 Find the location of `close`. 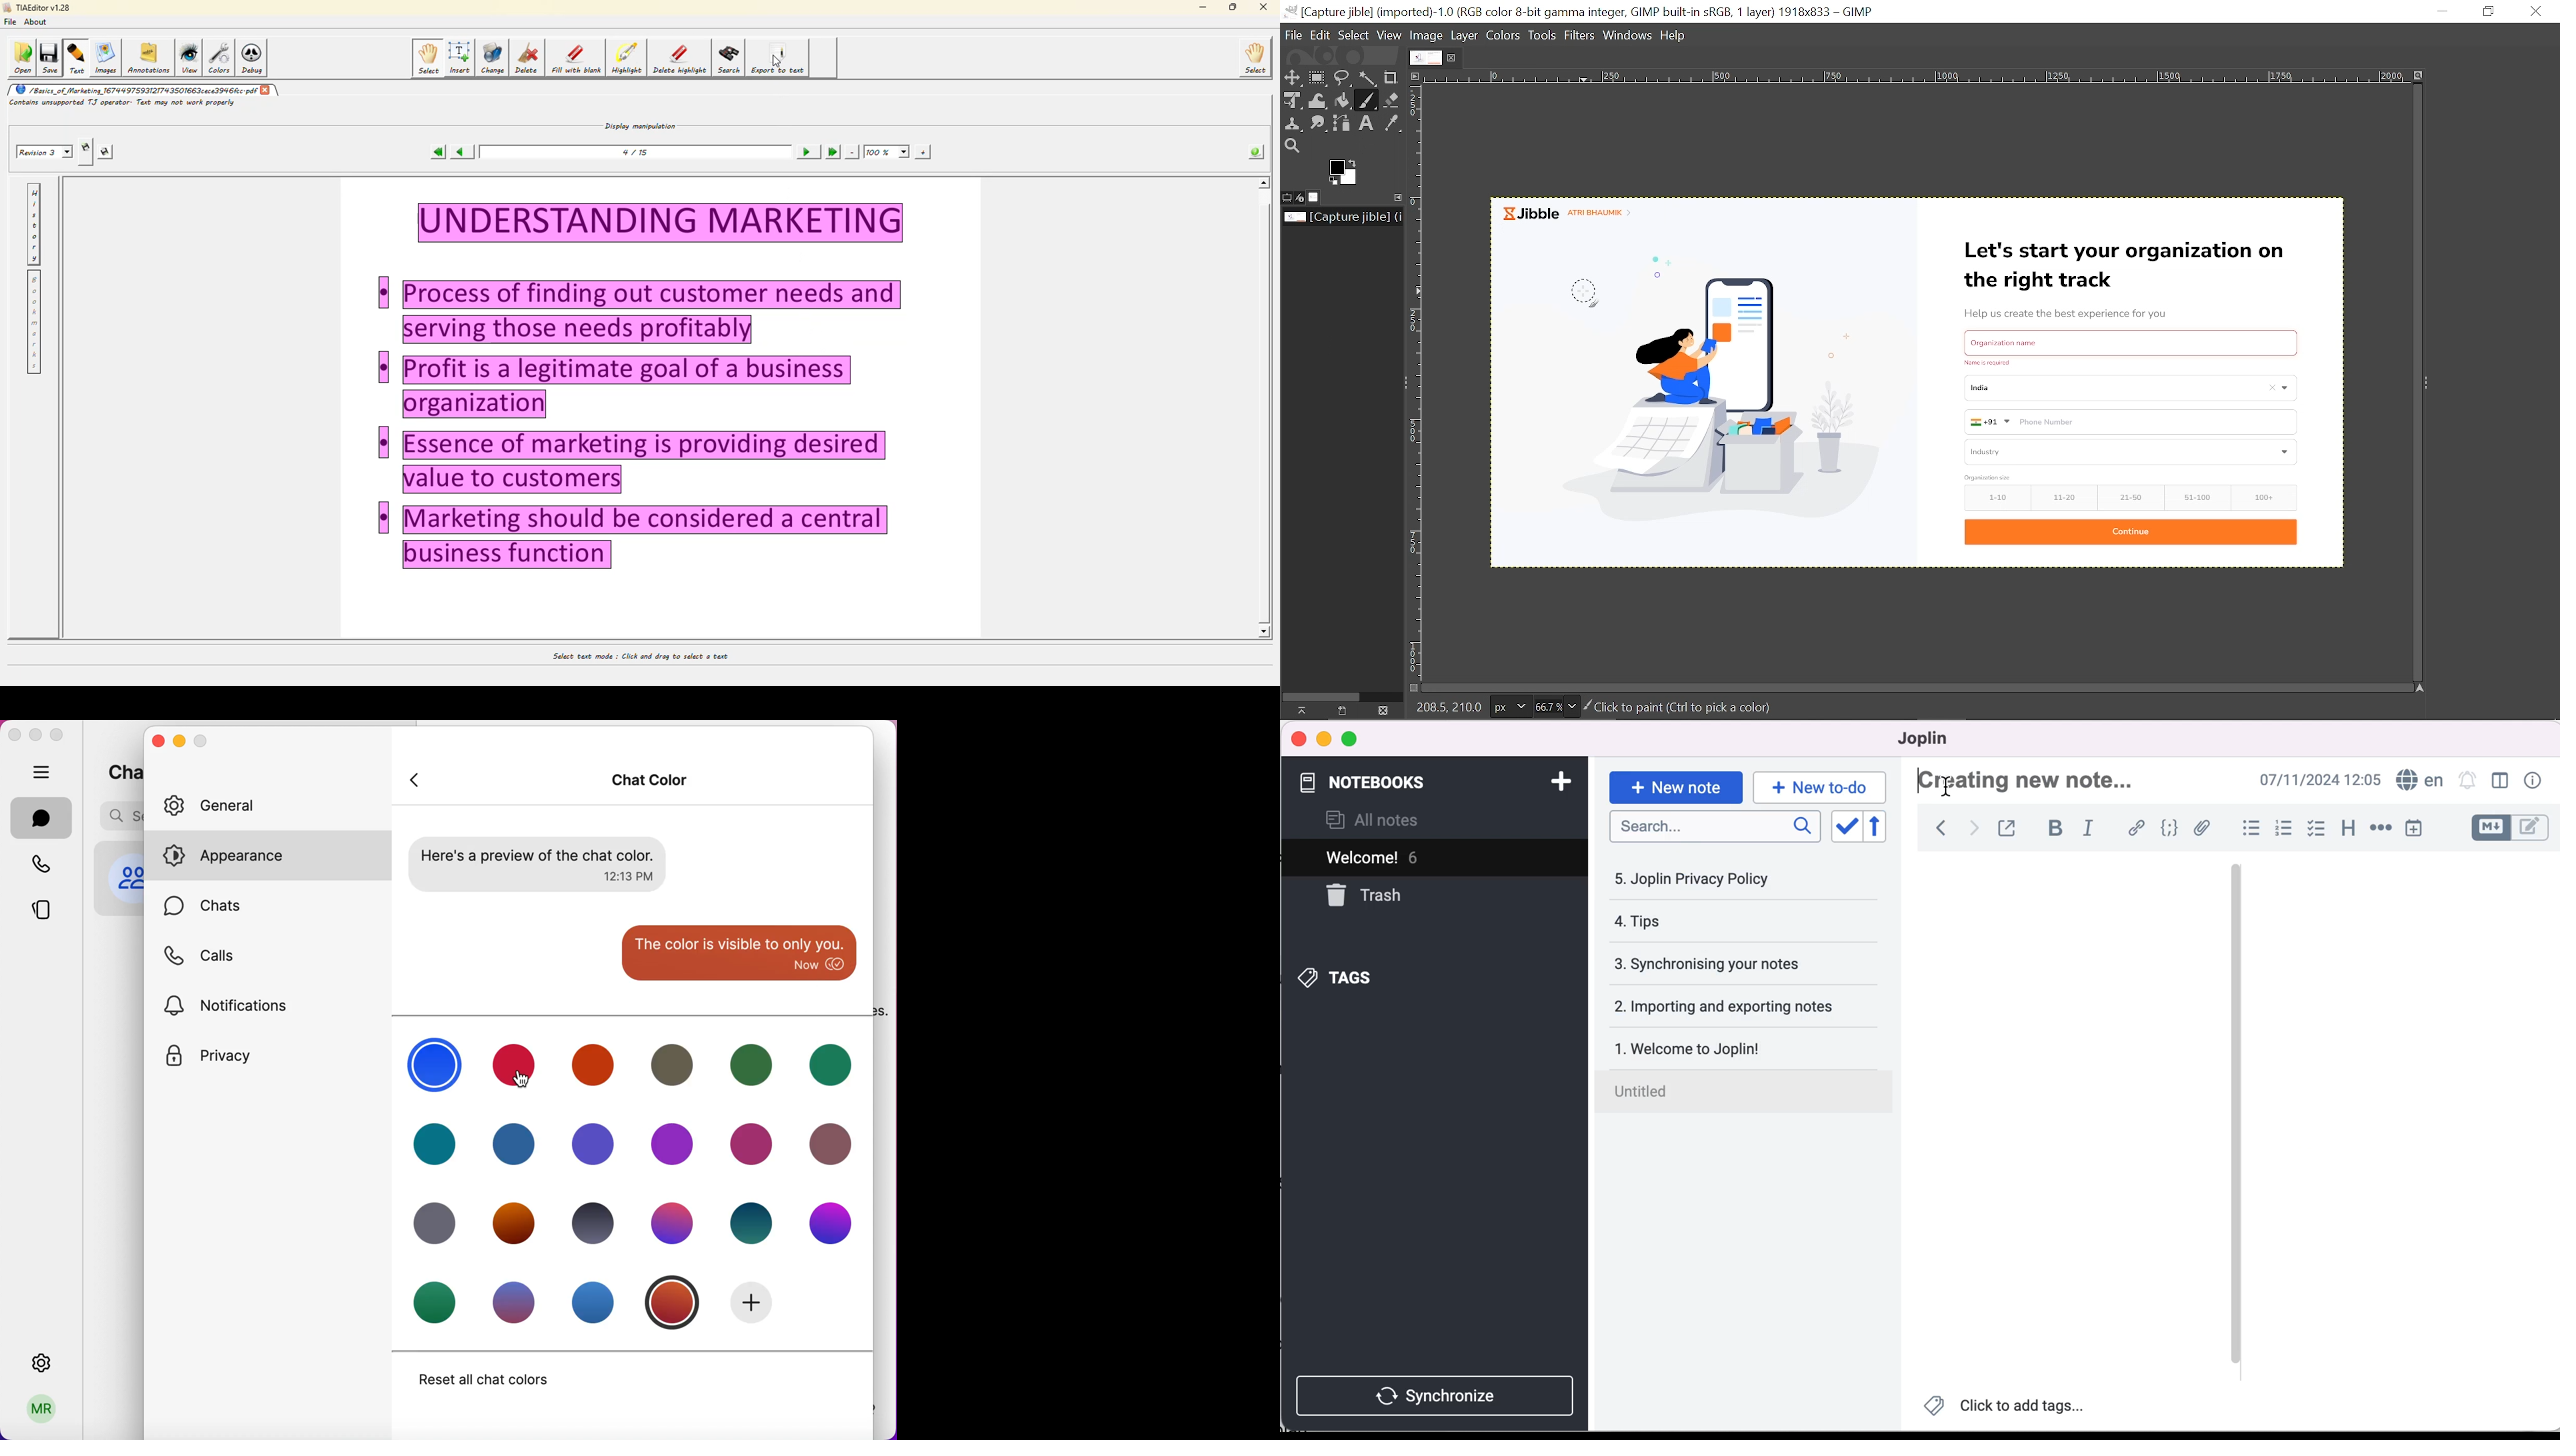

close is located at coordinates (159, 741).